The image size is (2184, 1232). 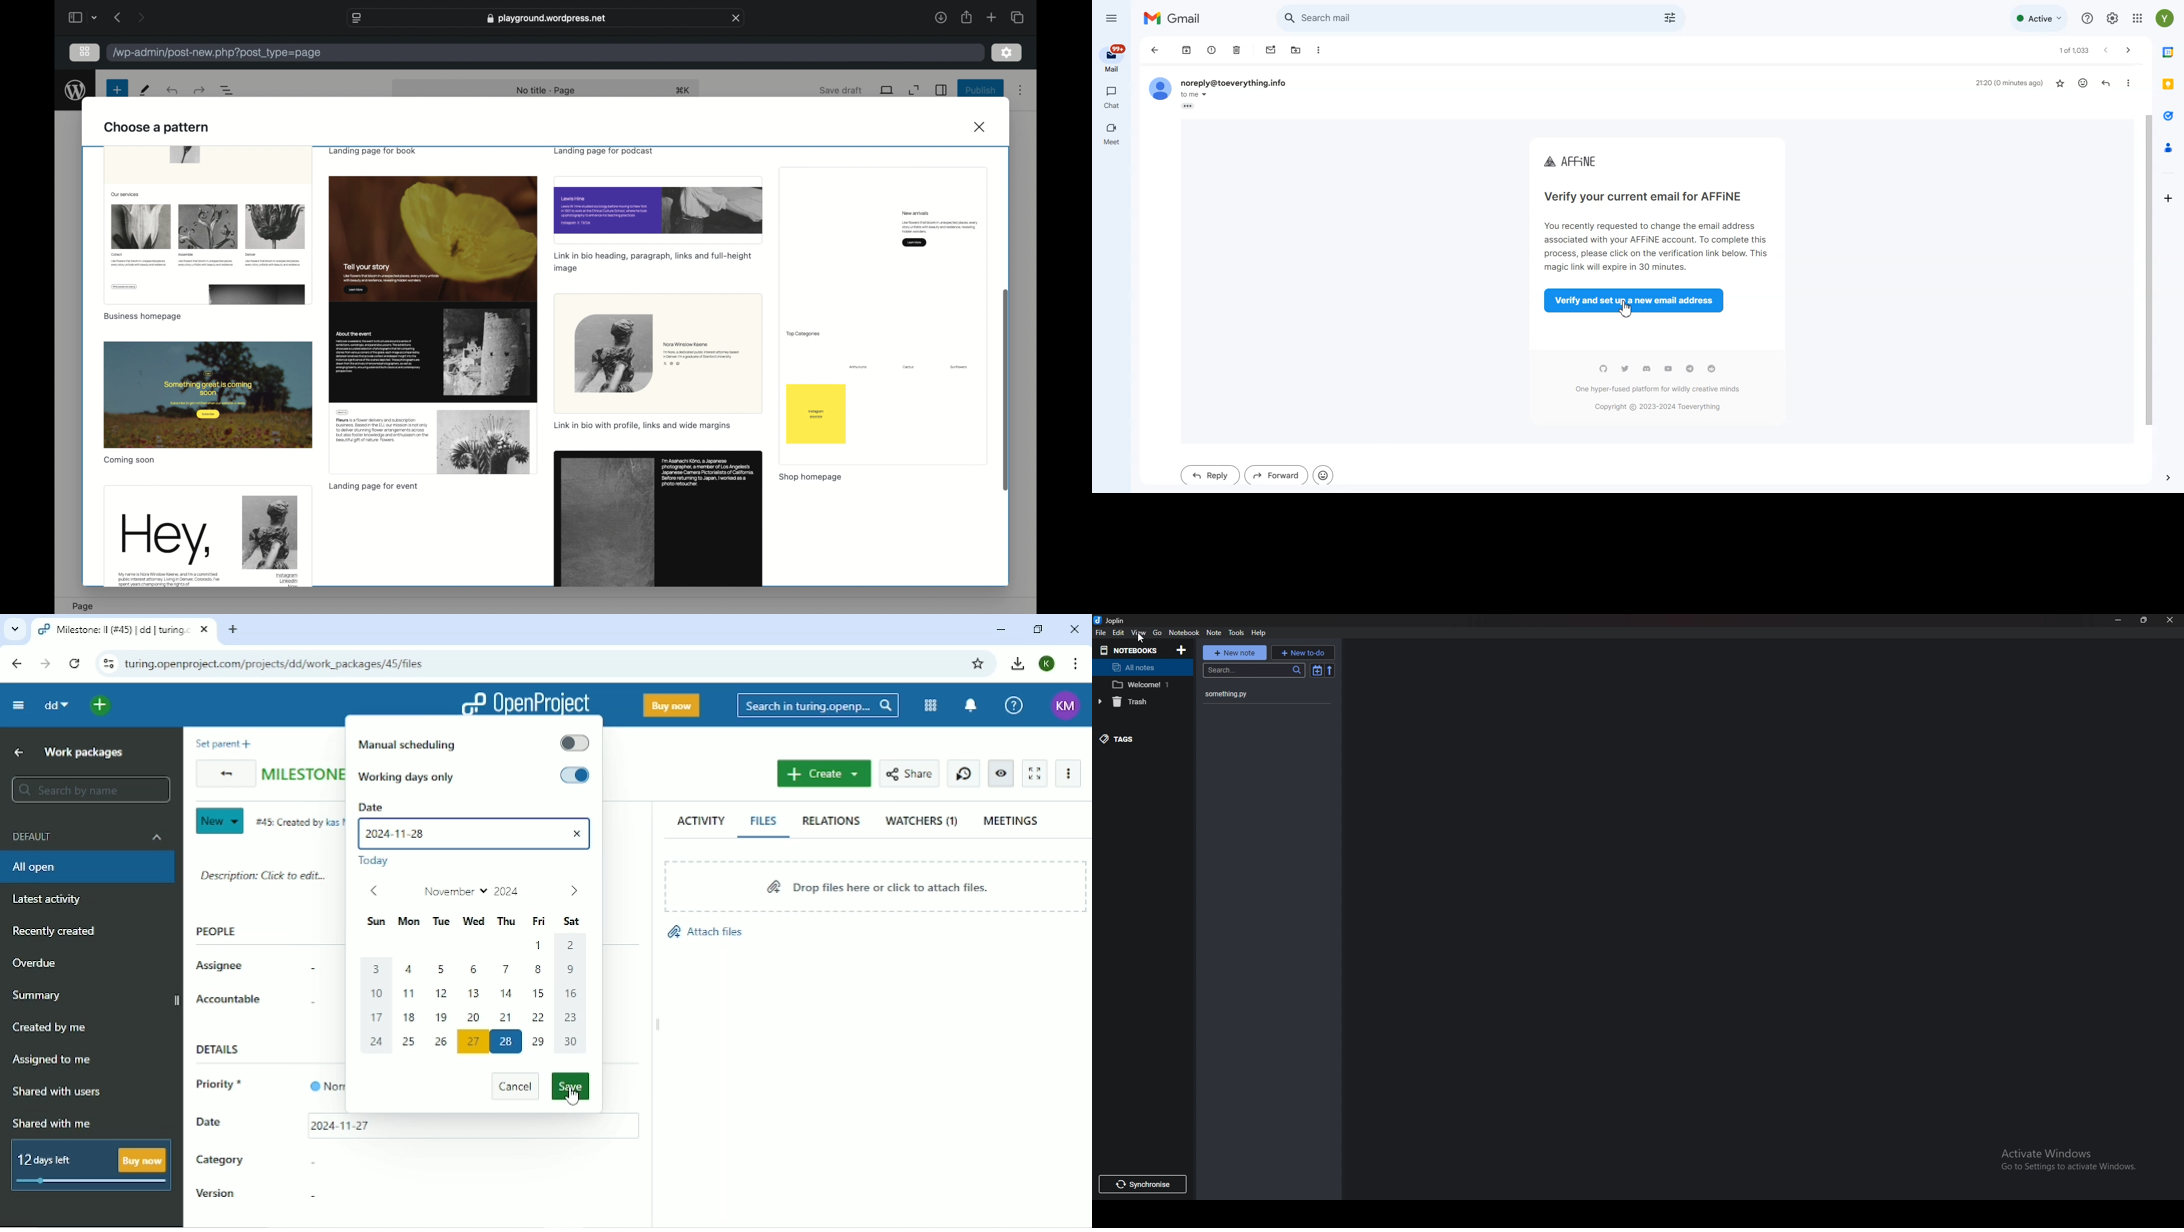 What do you see at coordinates (311, 1196) in the screenshot?
I see `-` at bounding box center [311, 1196].